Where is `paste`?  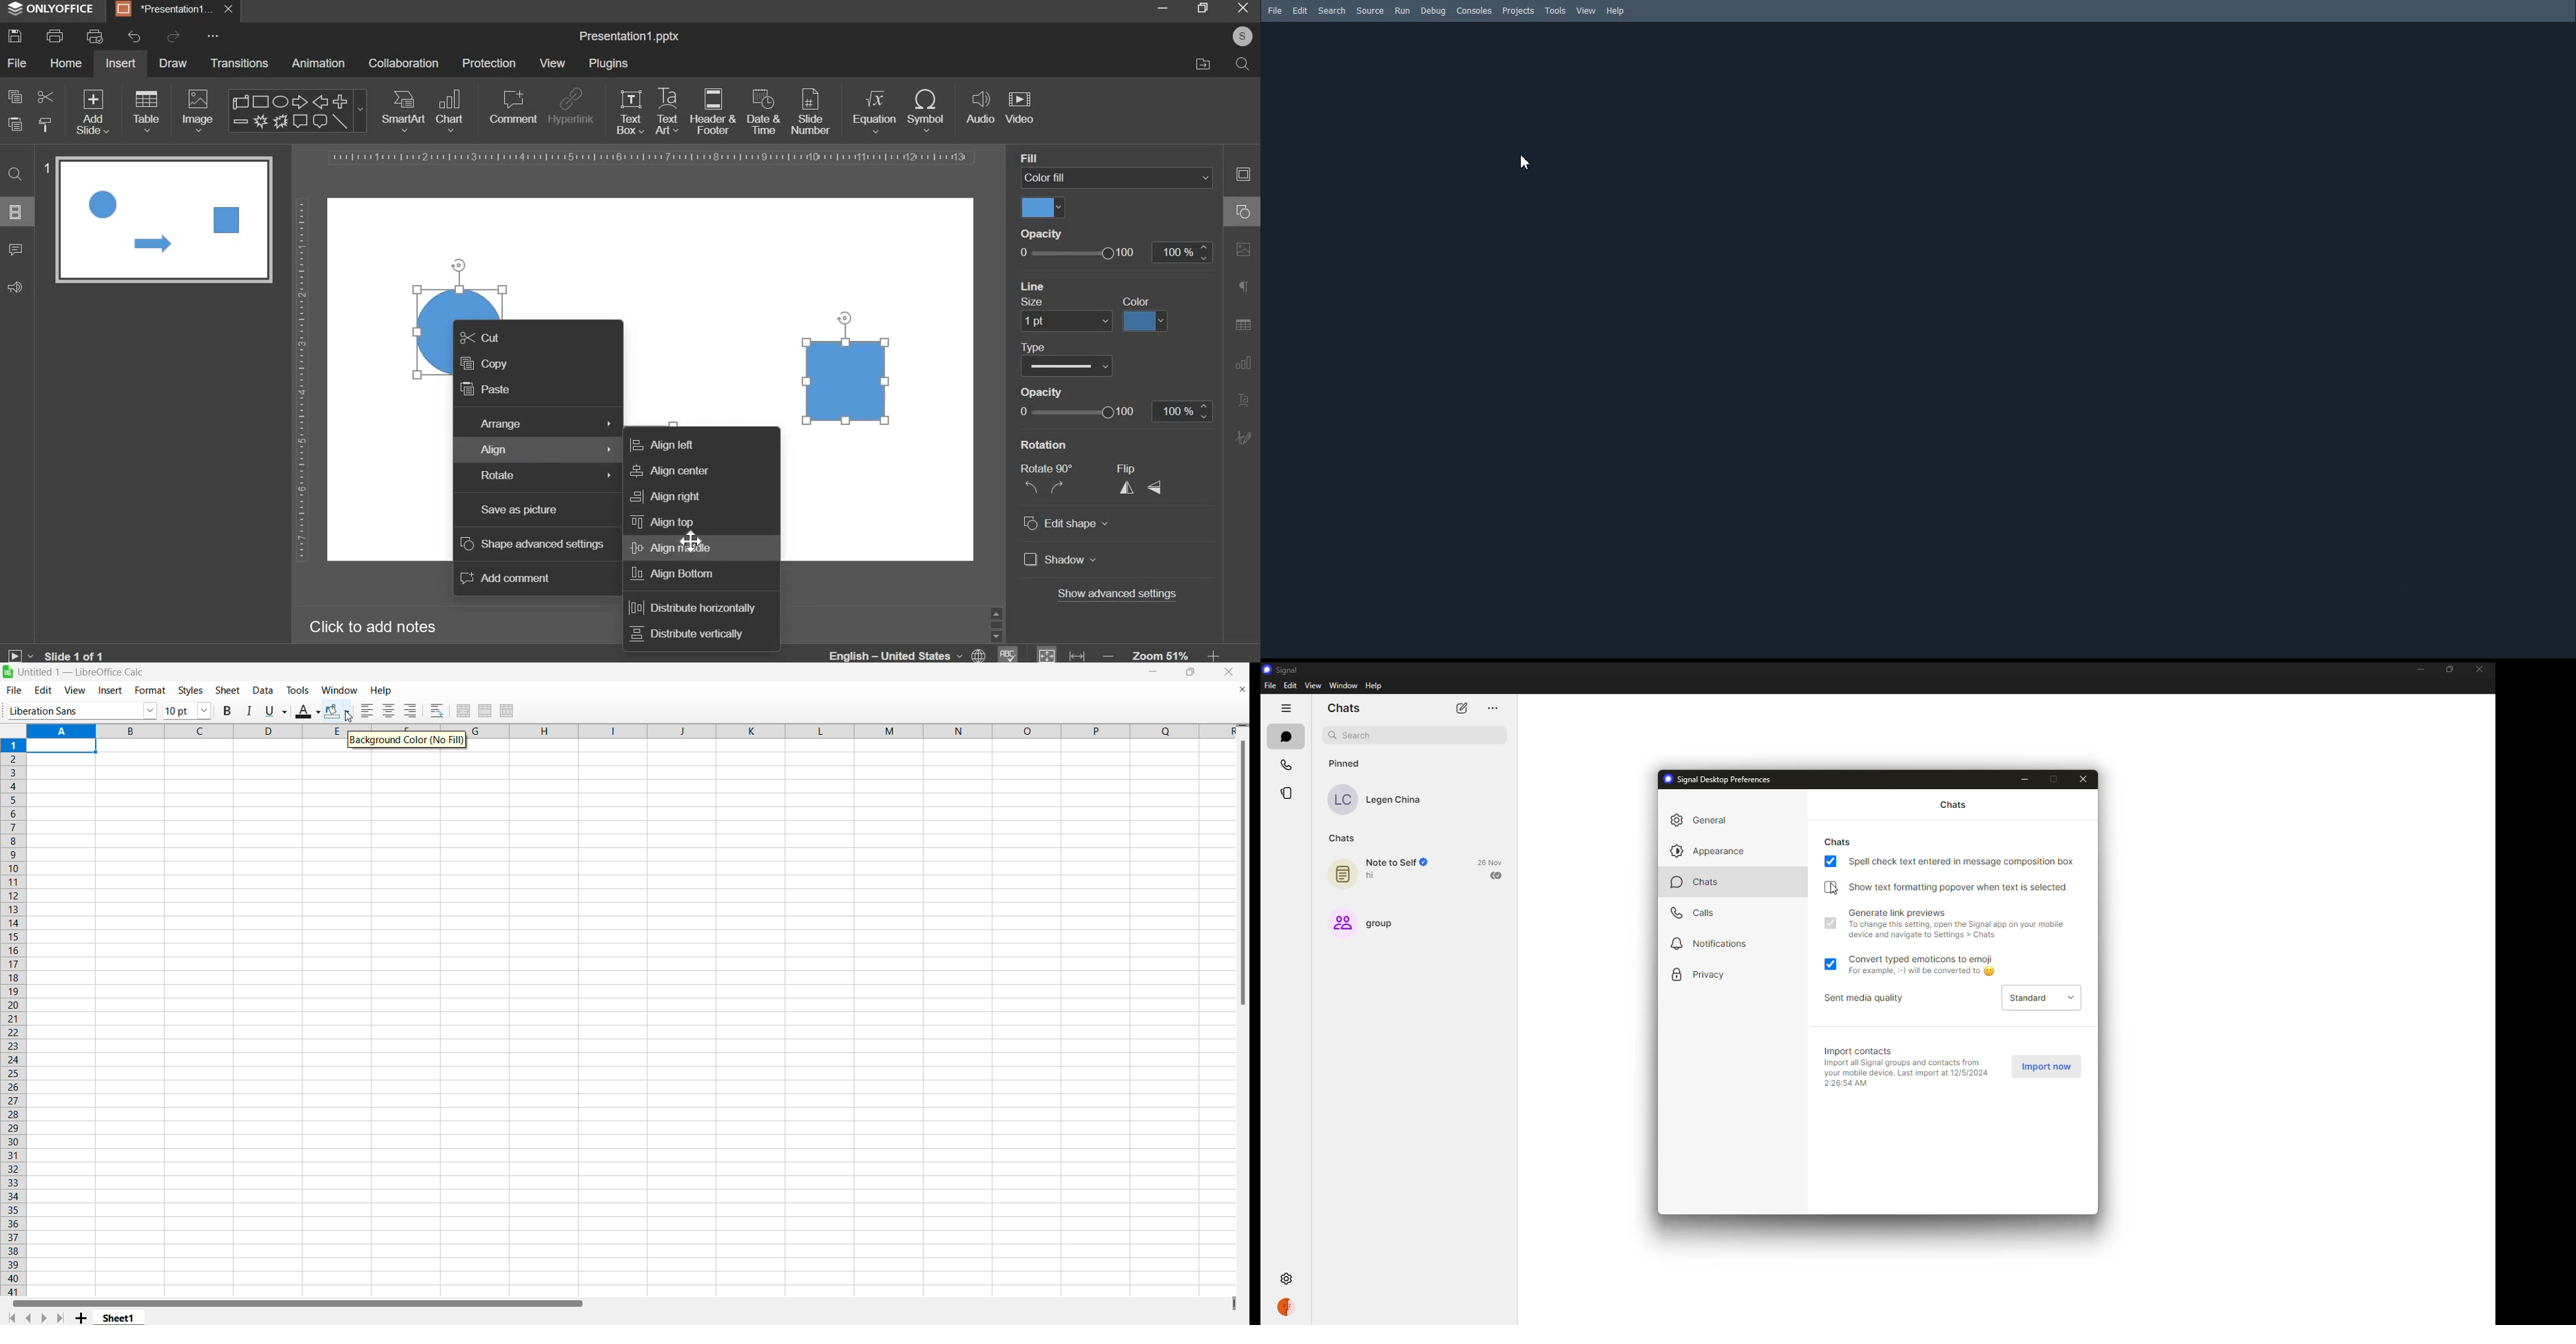
paste is located at coordinates (15, 125).